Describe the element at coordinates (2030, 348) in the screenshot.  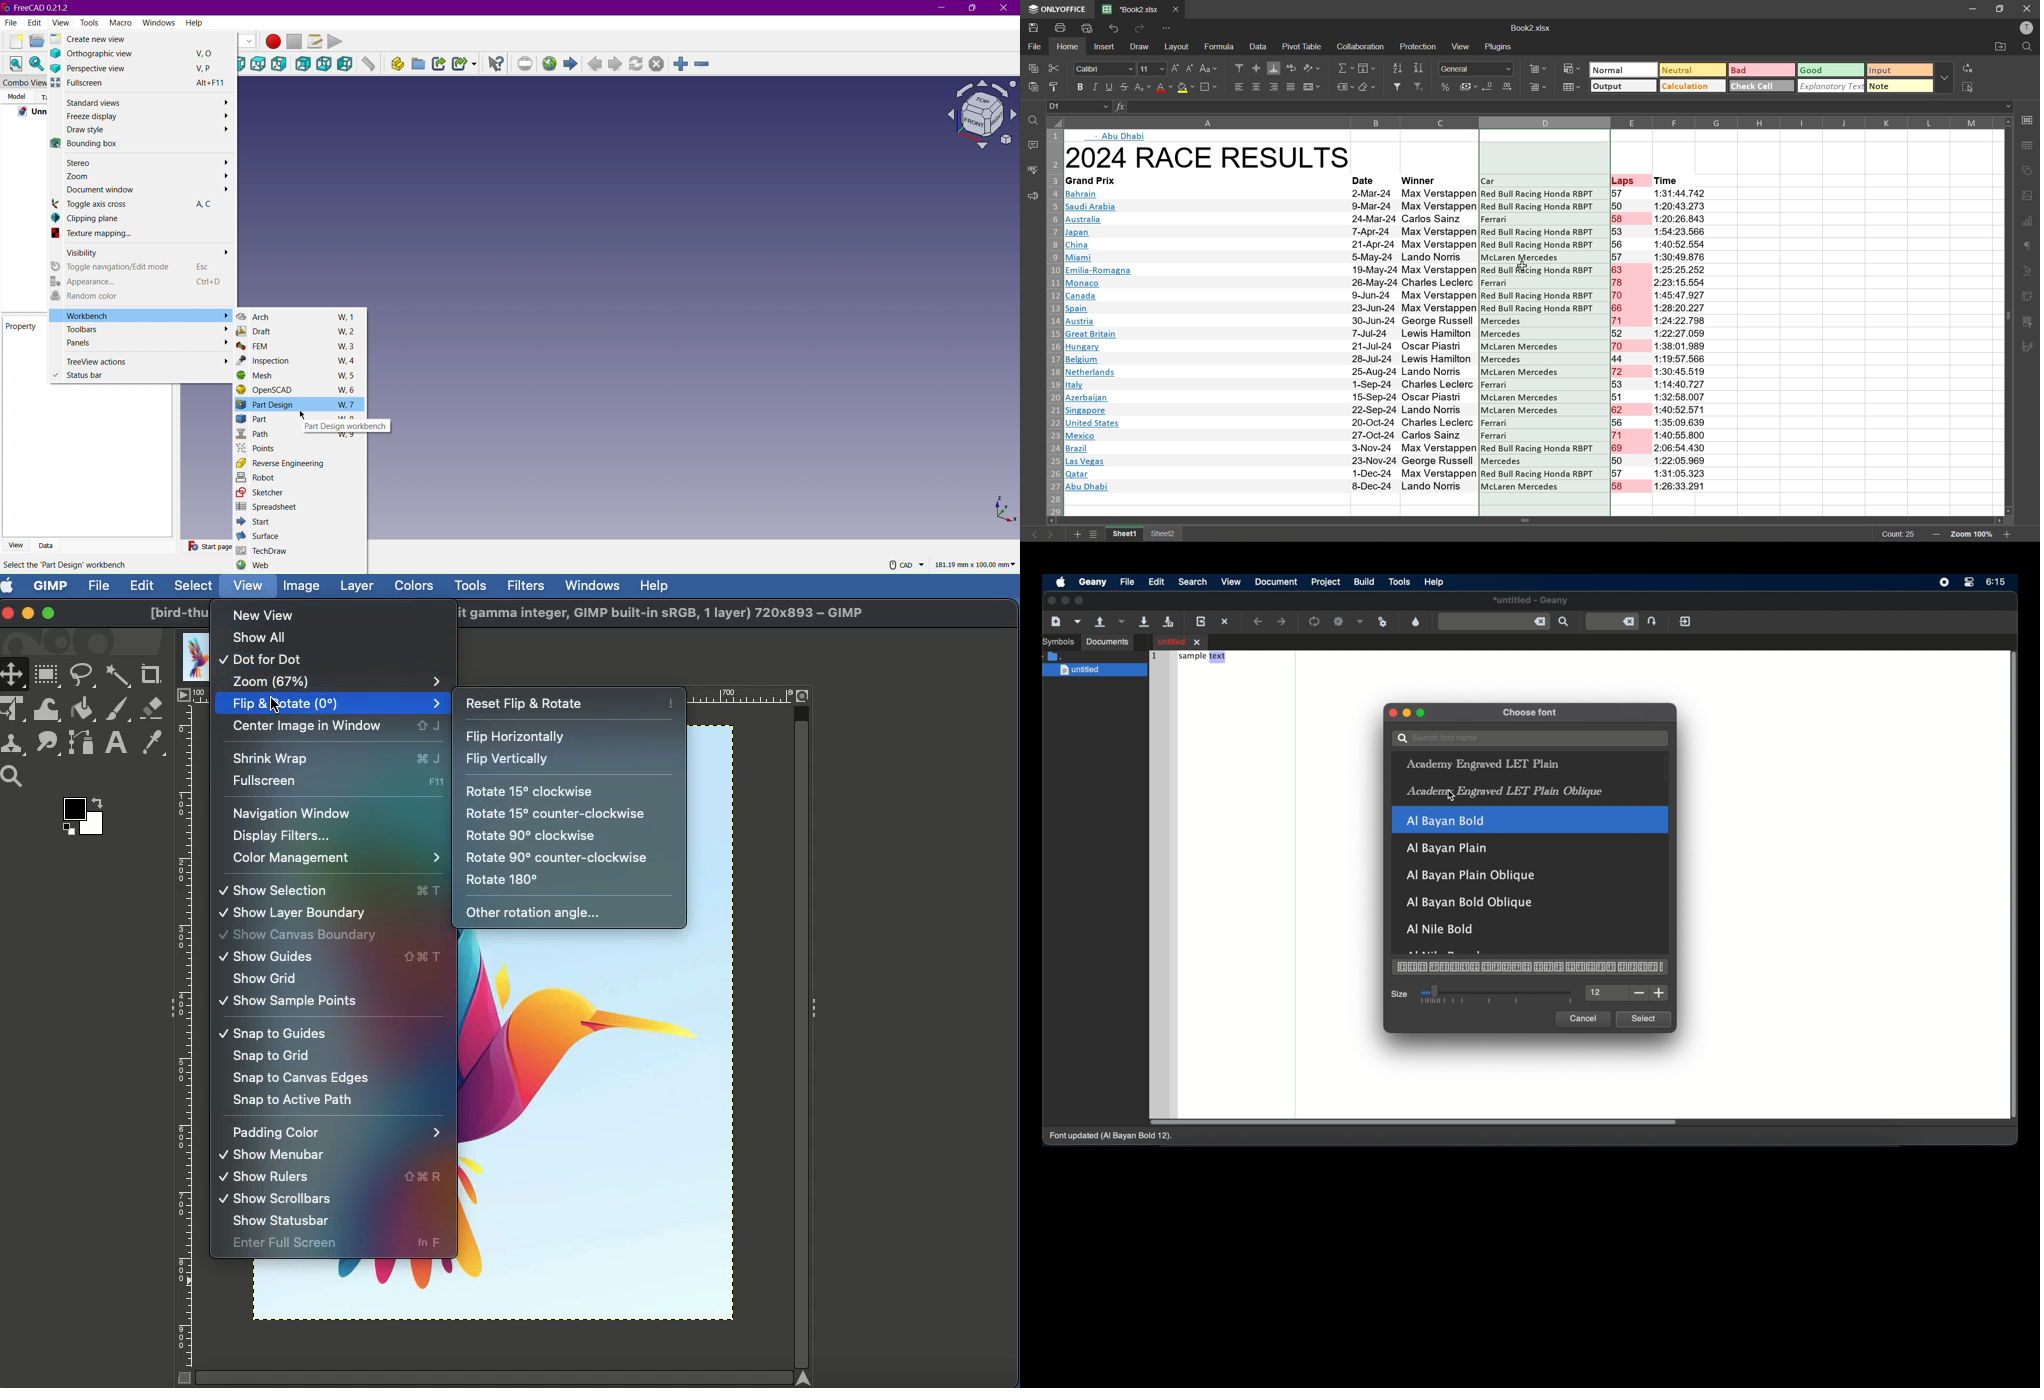
I see `signature` at that location.